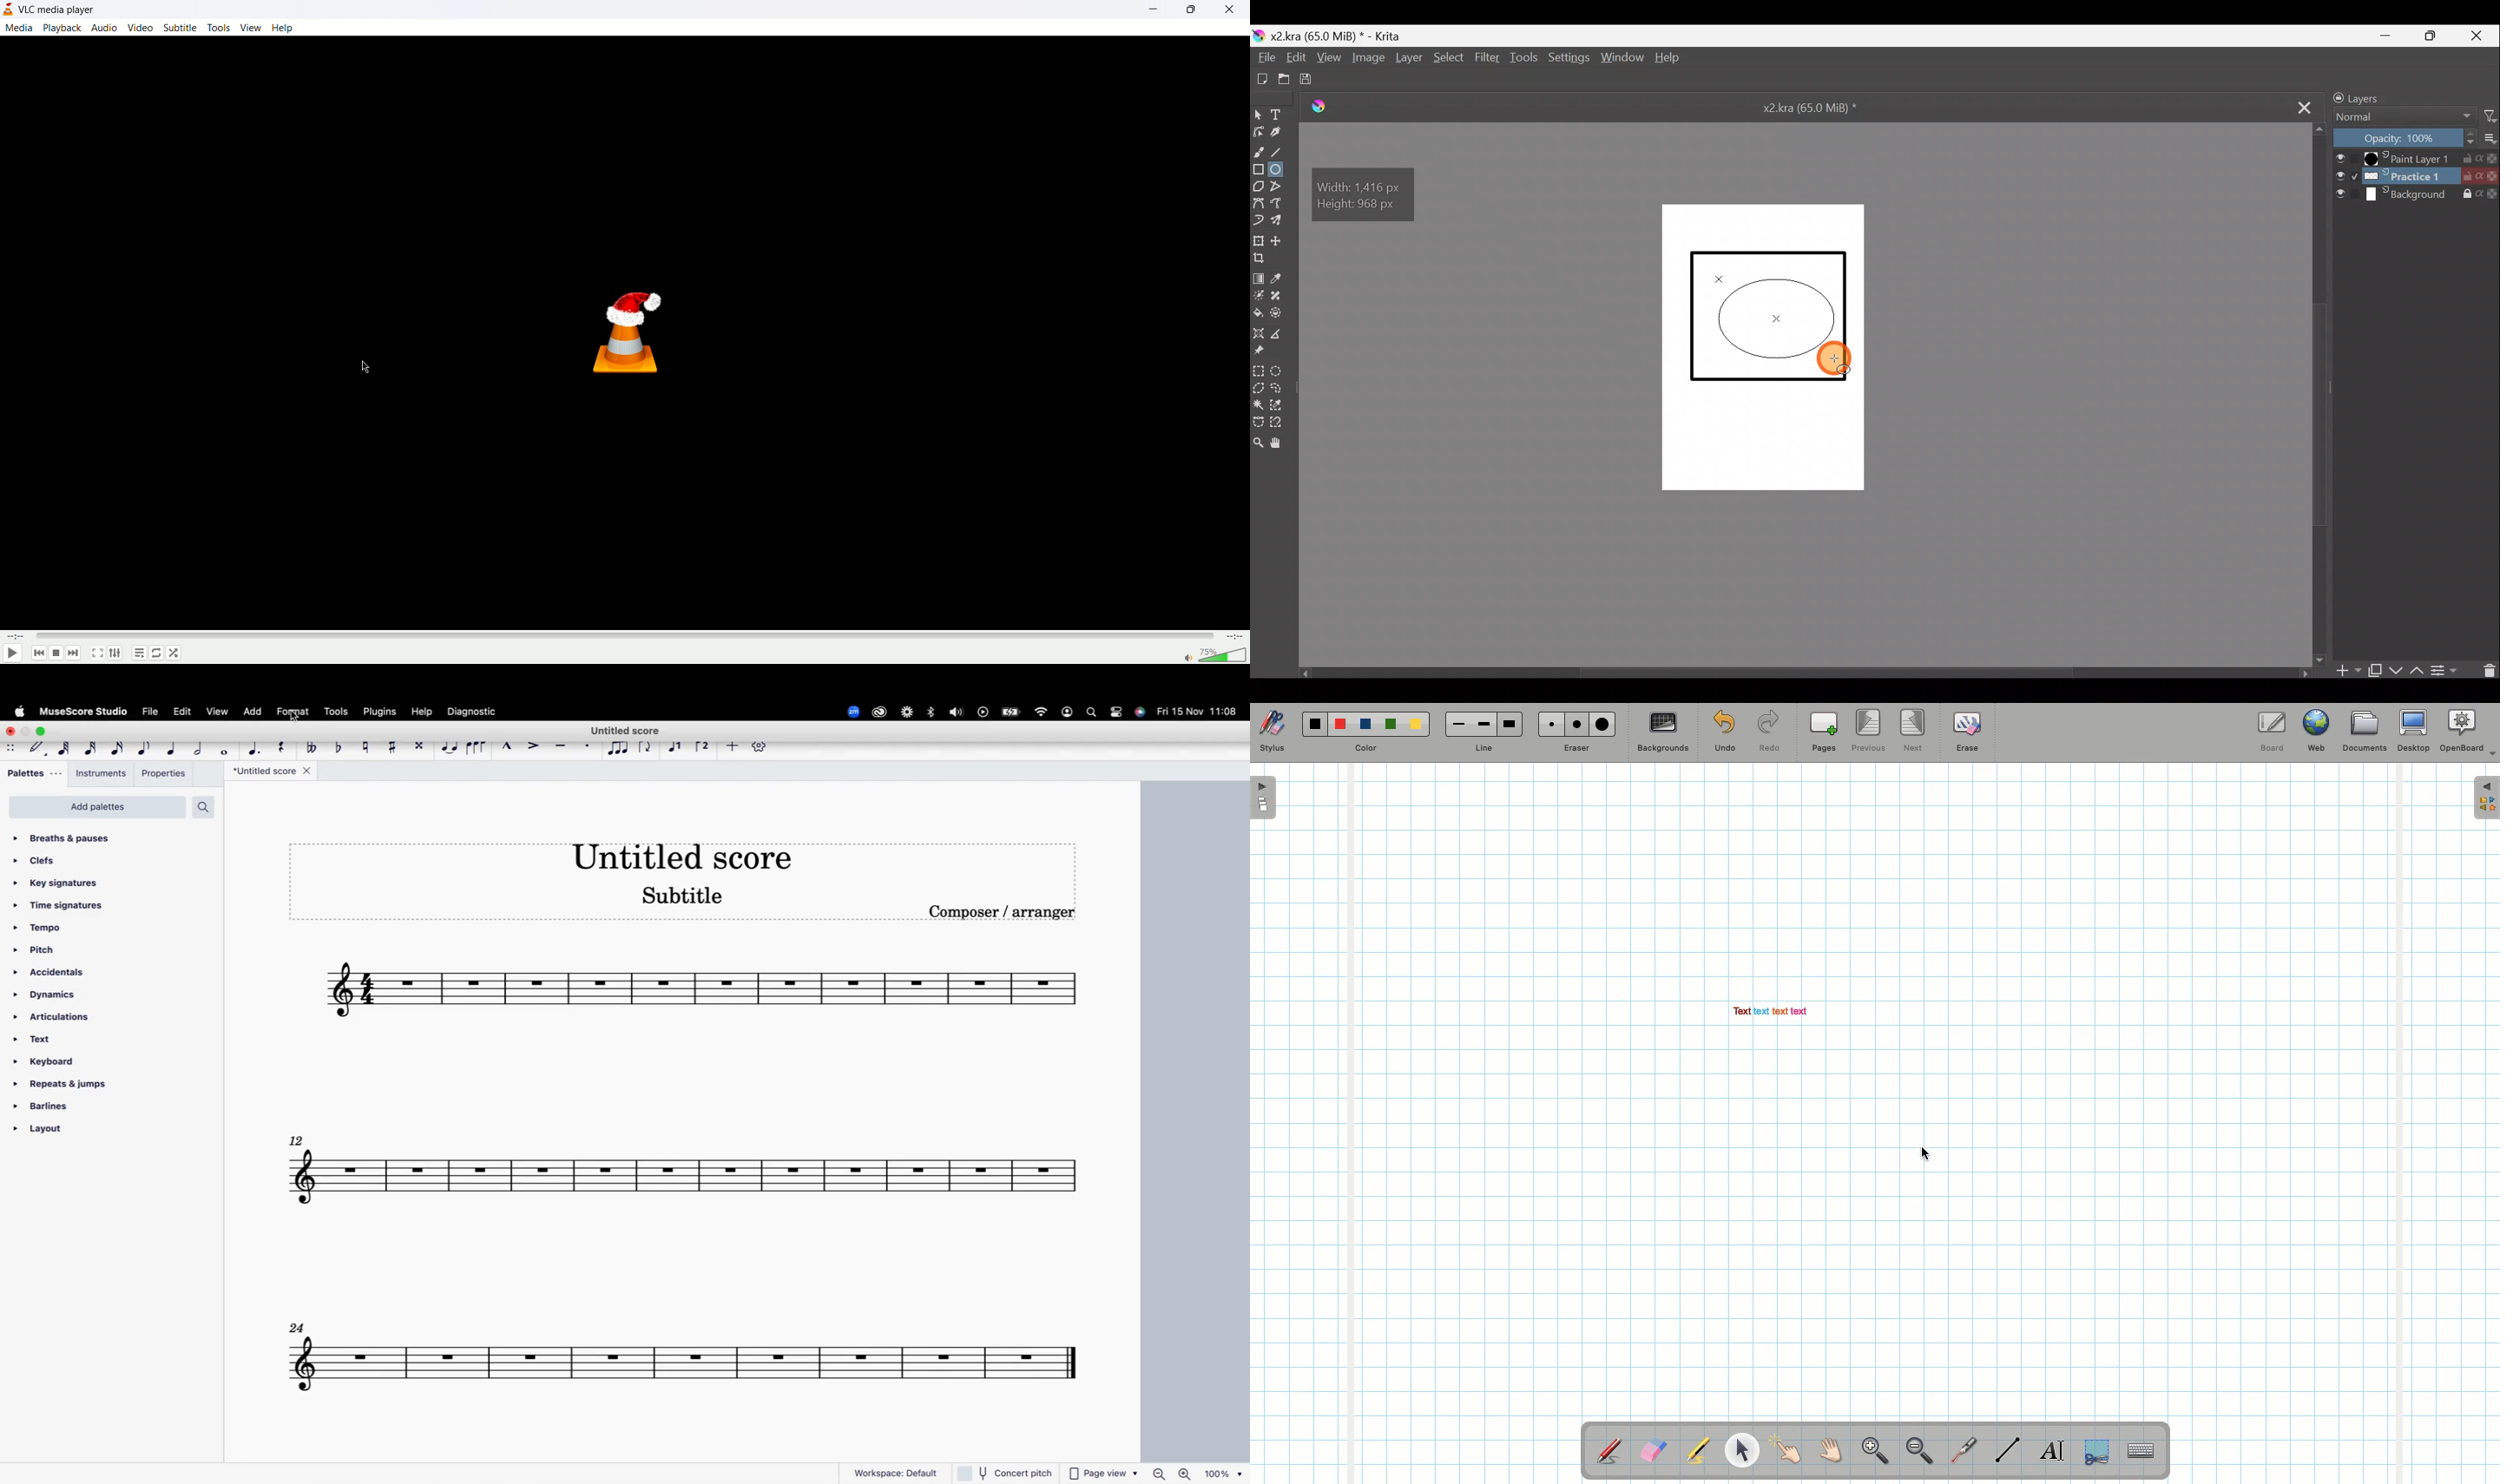 The height and width of the screenshot is (1484, 2520). What do you see at coordinates (1331, 59) in the screenshot?
I see `View` at bounding box center [1331, 59].